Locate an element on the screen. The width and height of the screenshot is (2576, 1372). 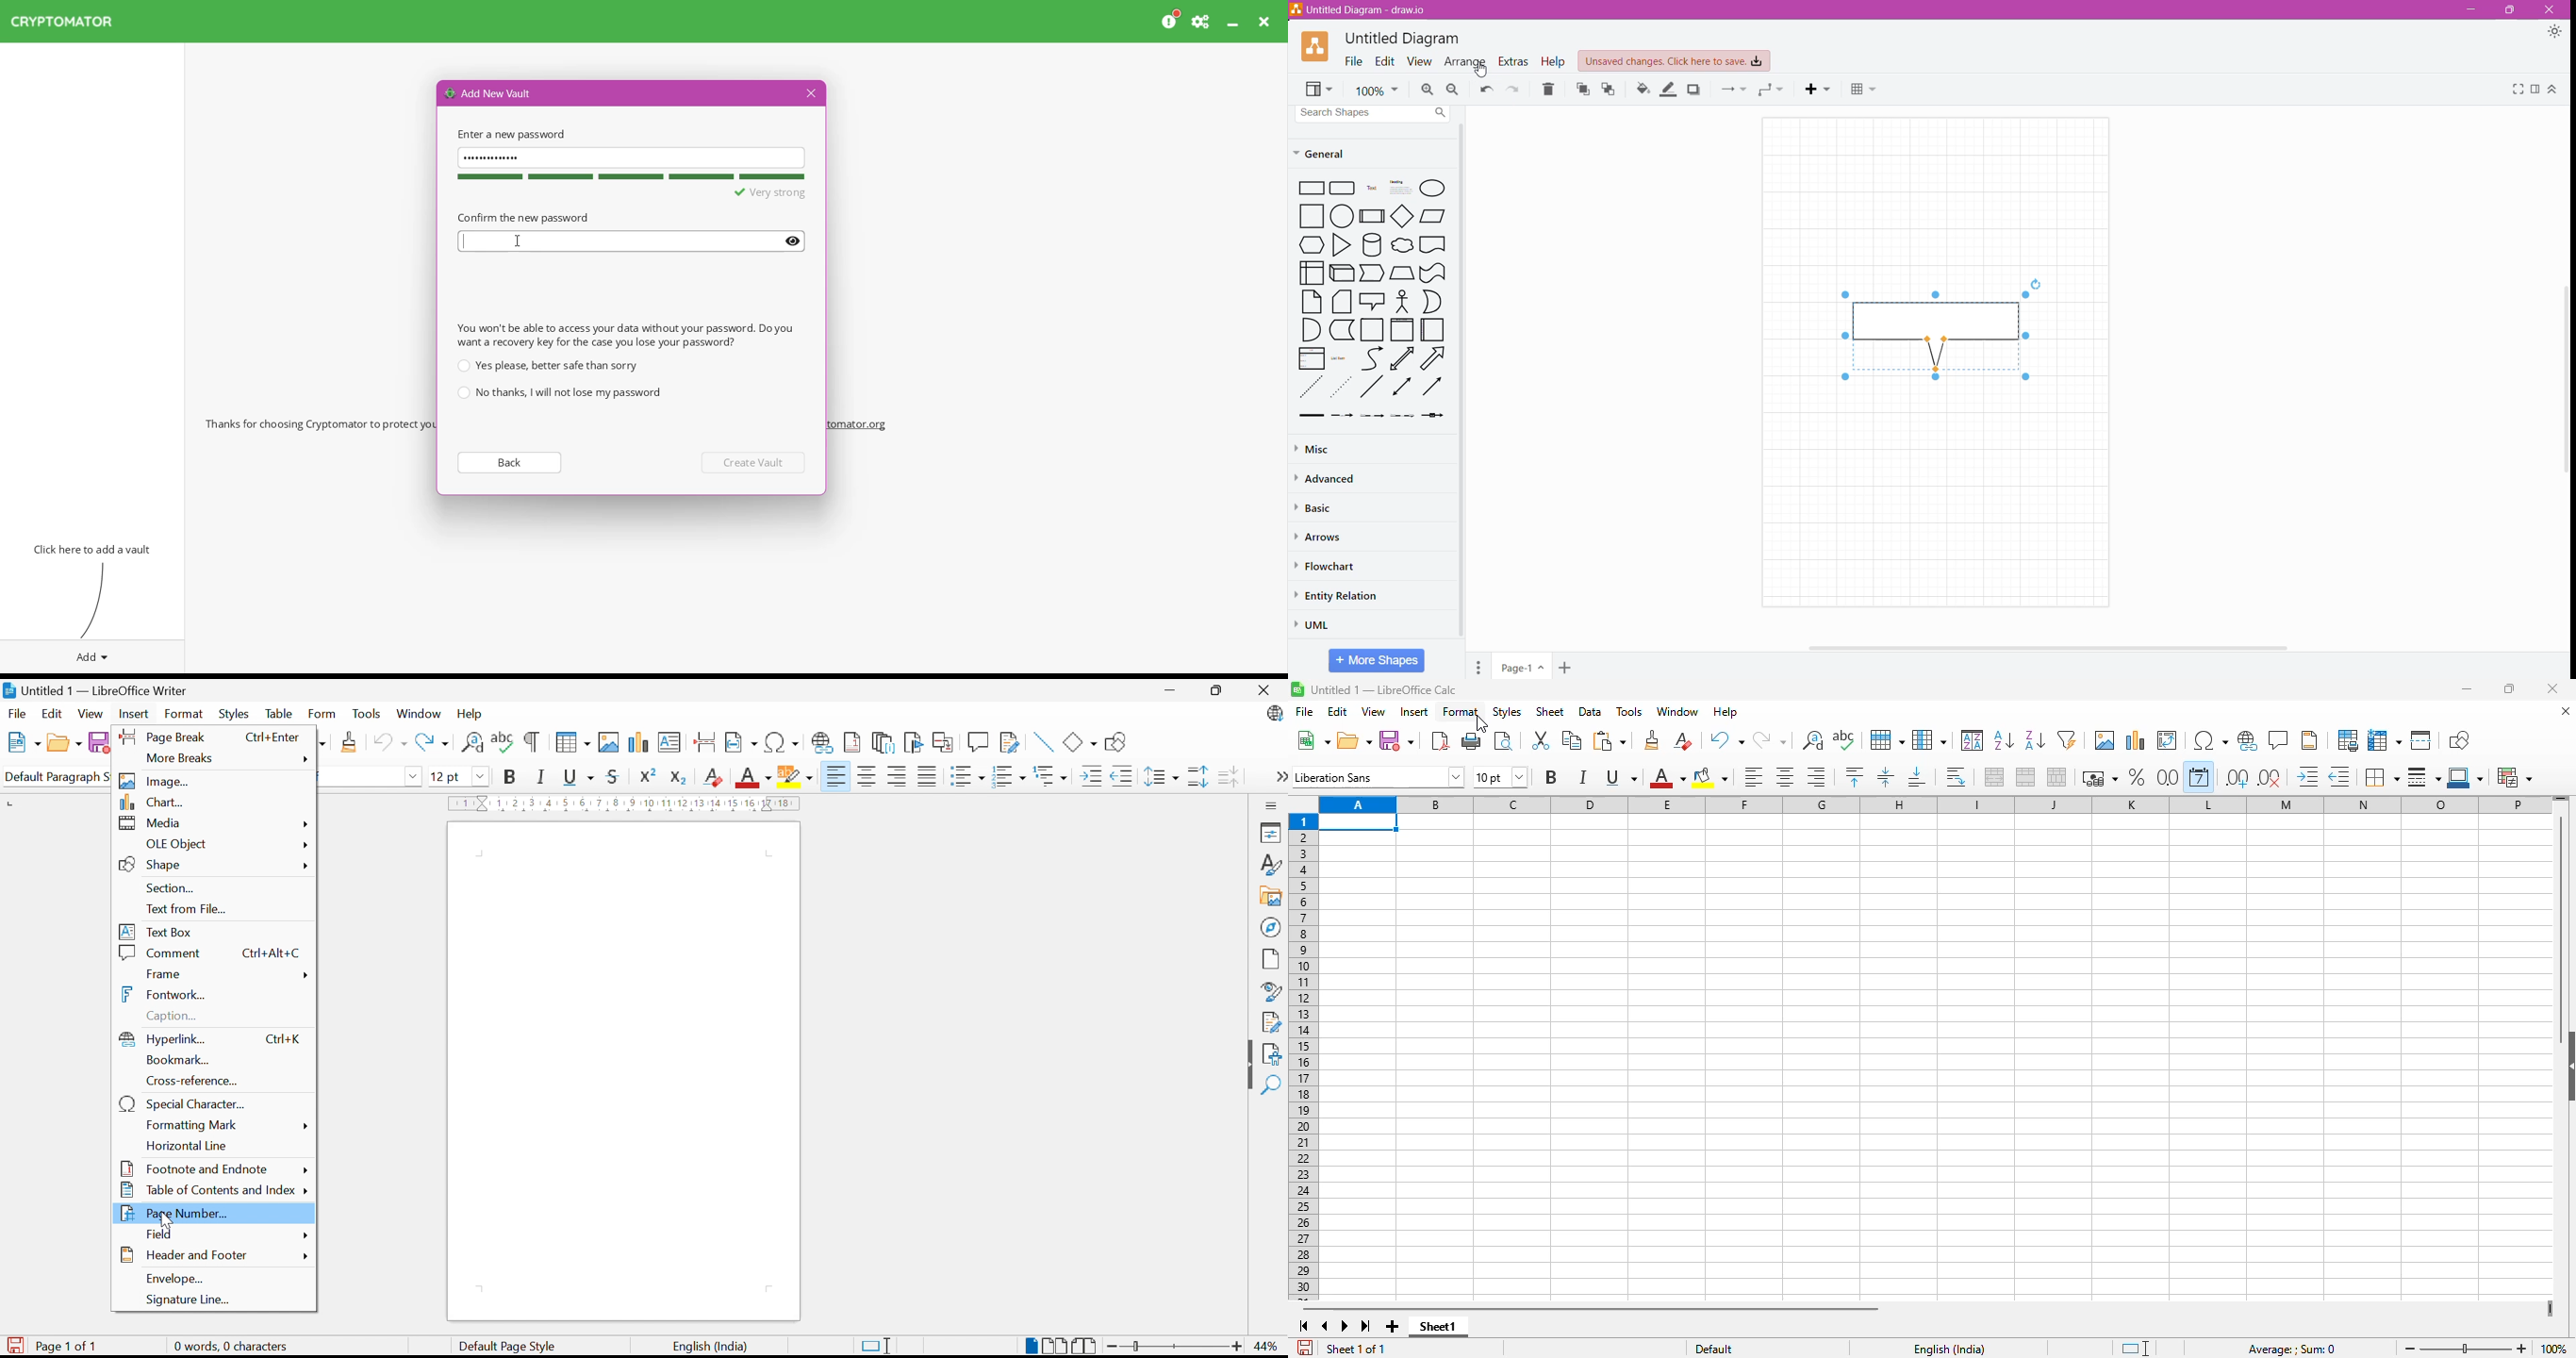
Wavy Rectangle is located at coordinates (1433, 273).